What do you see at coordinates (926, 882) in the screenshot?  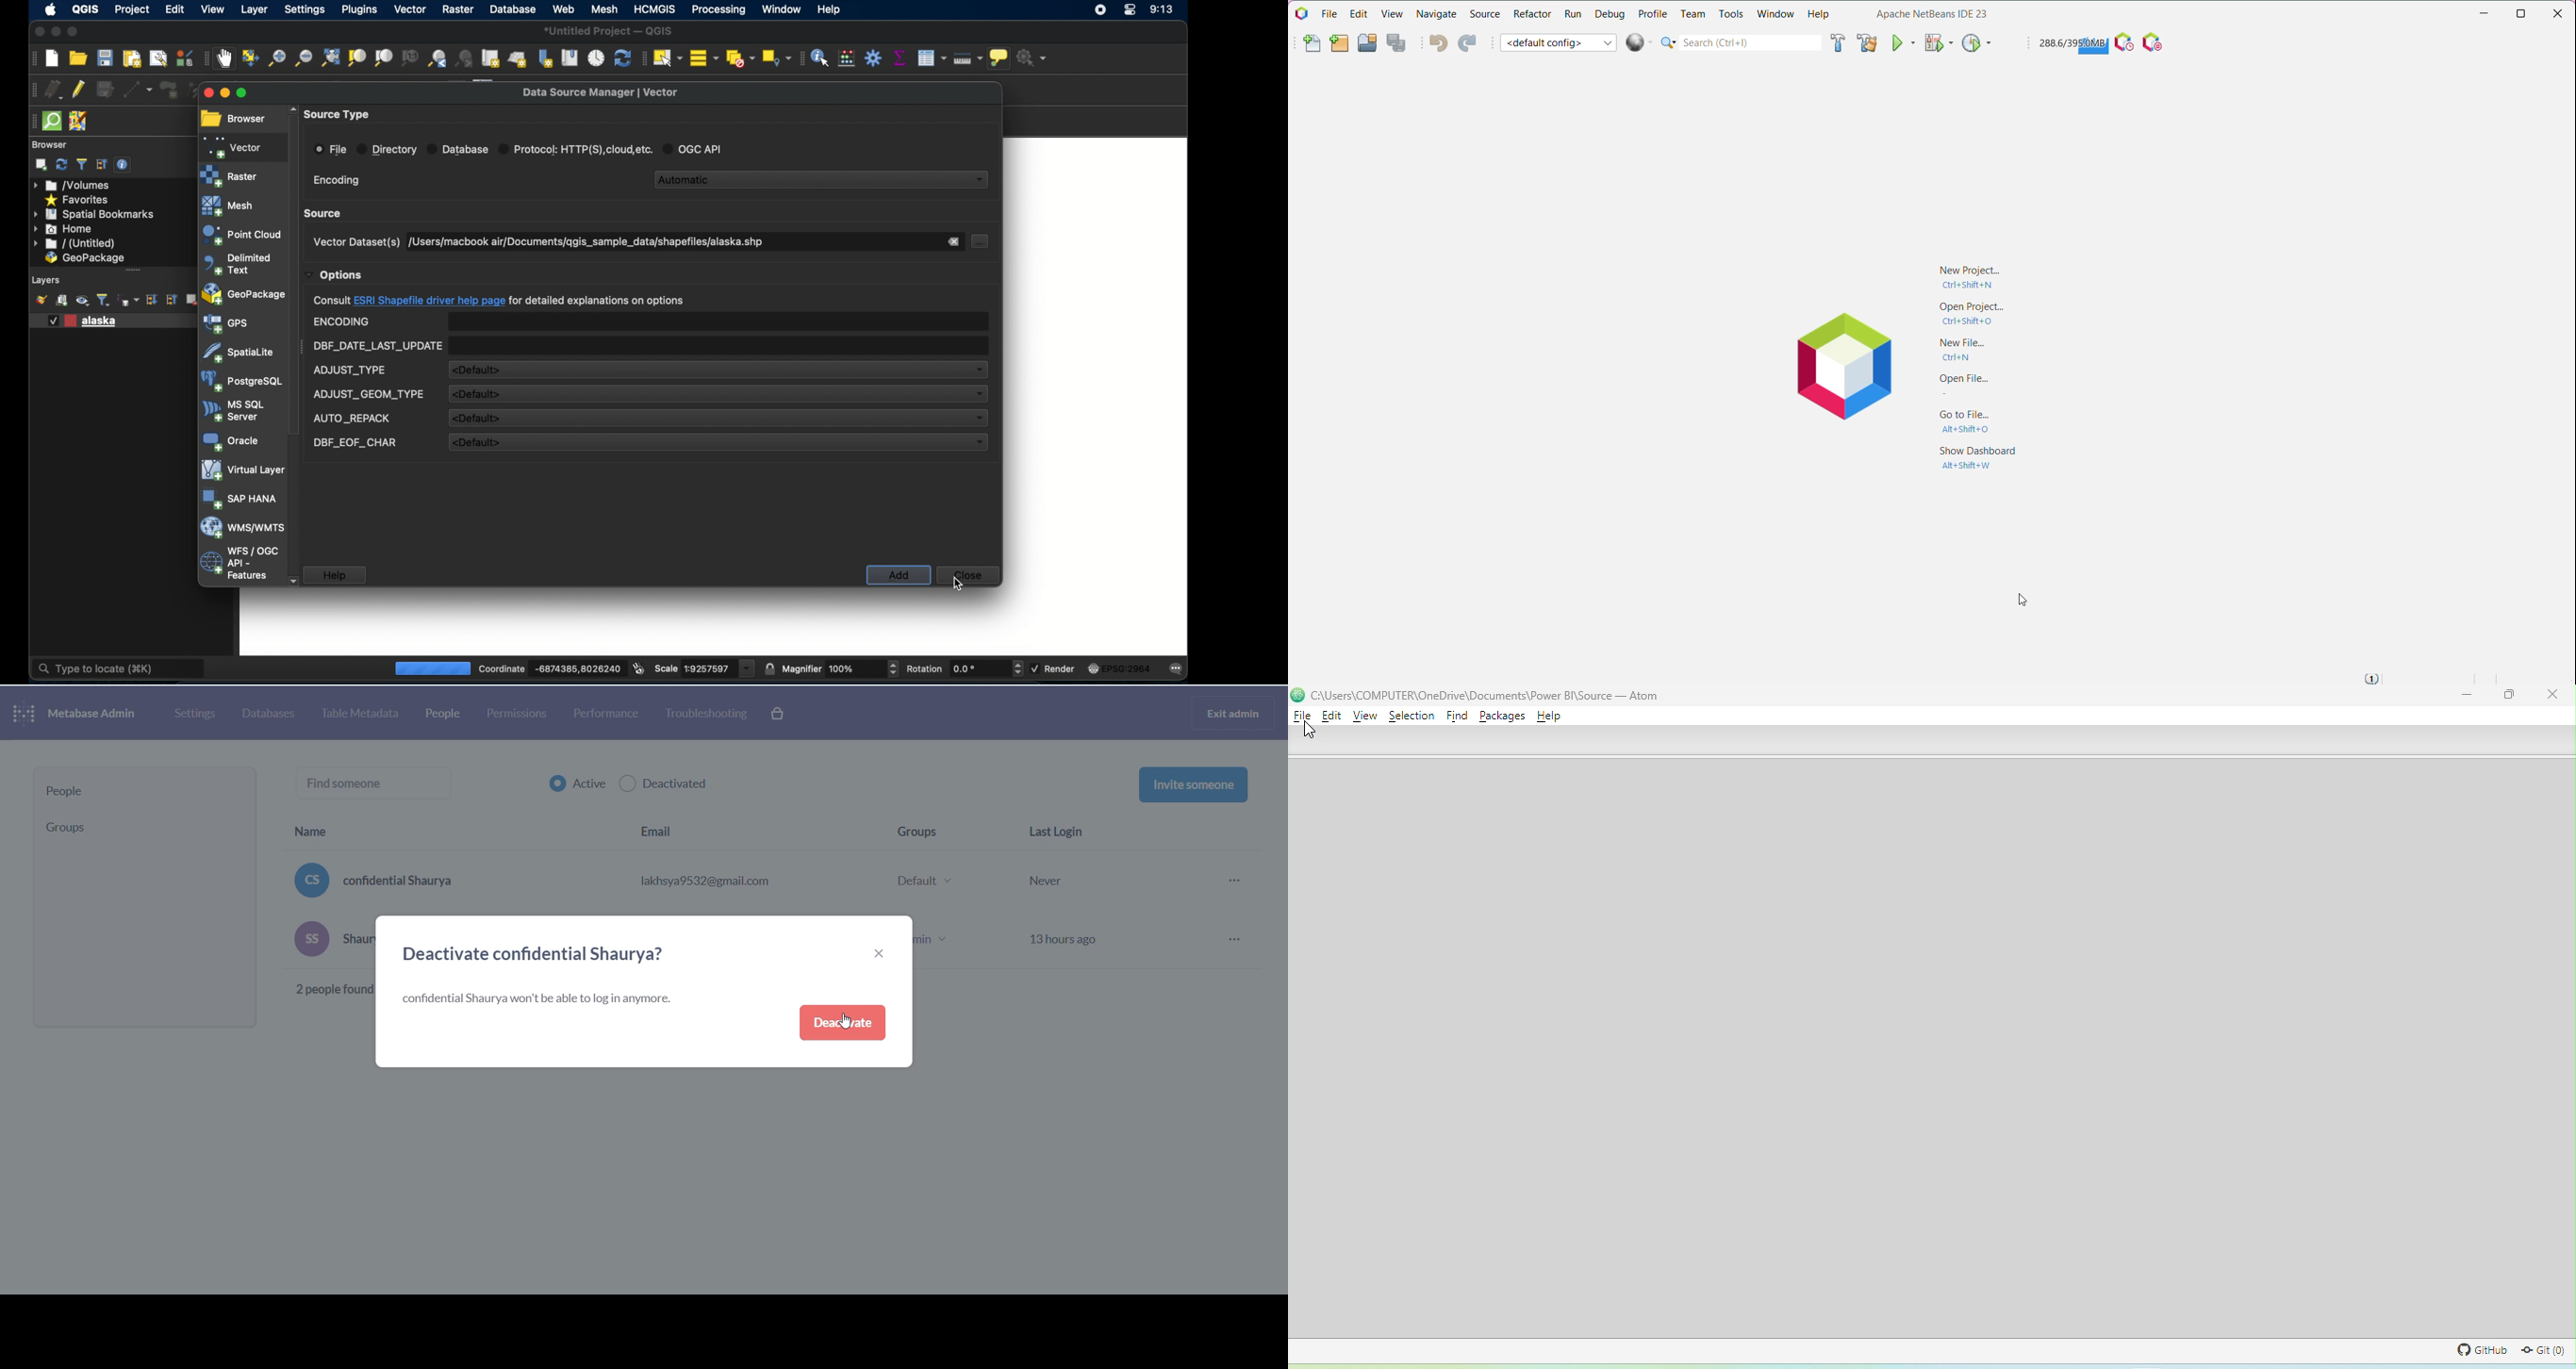 I see `Default v` at bounding box center [926, 882].